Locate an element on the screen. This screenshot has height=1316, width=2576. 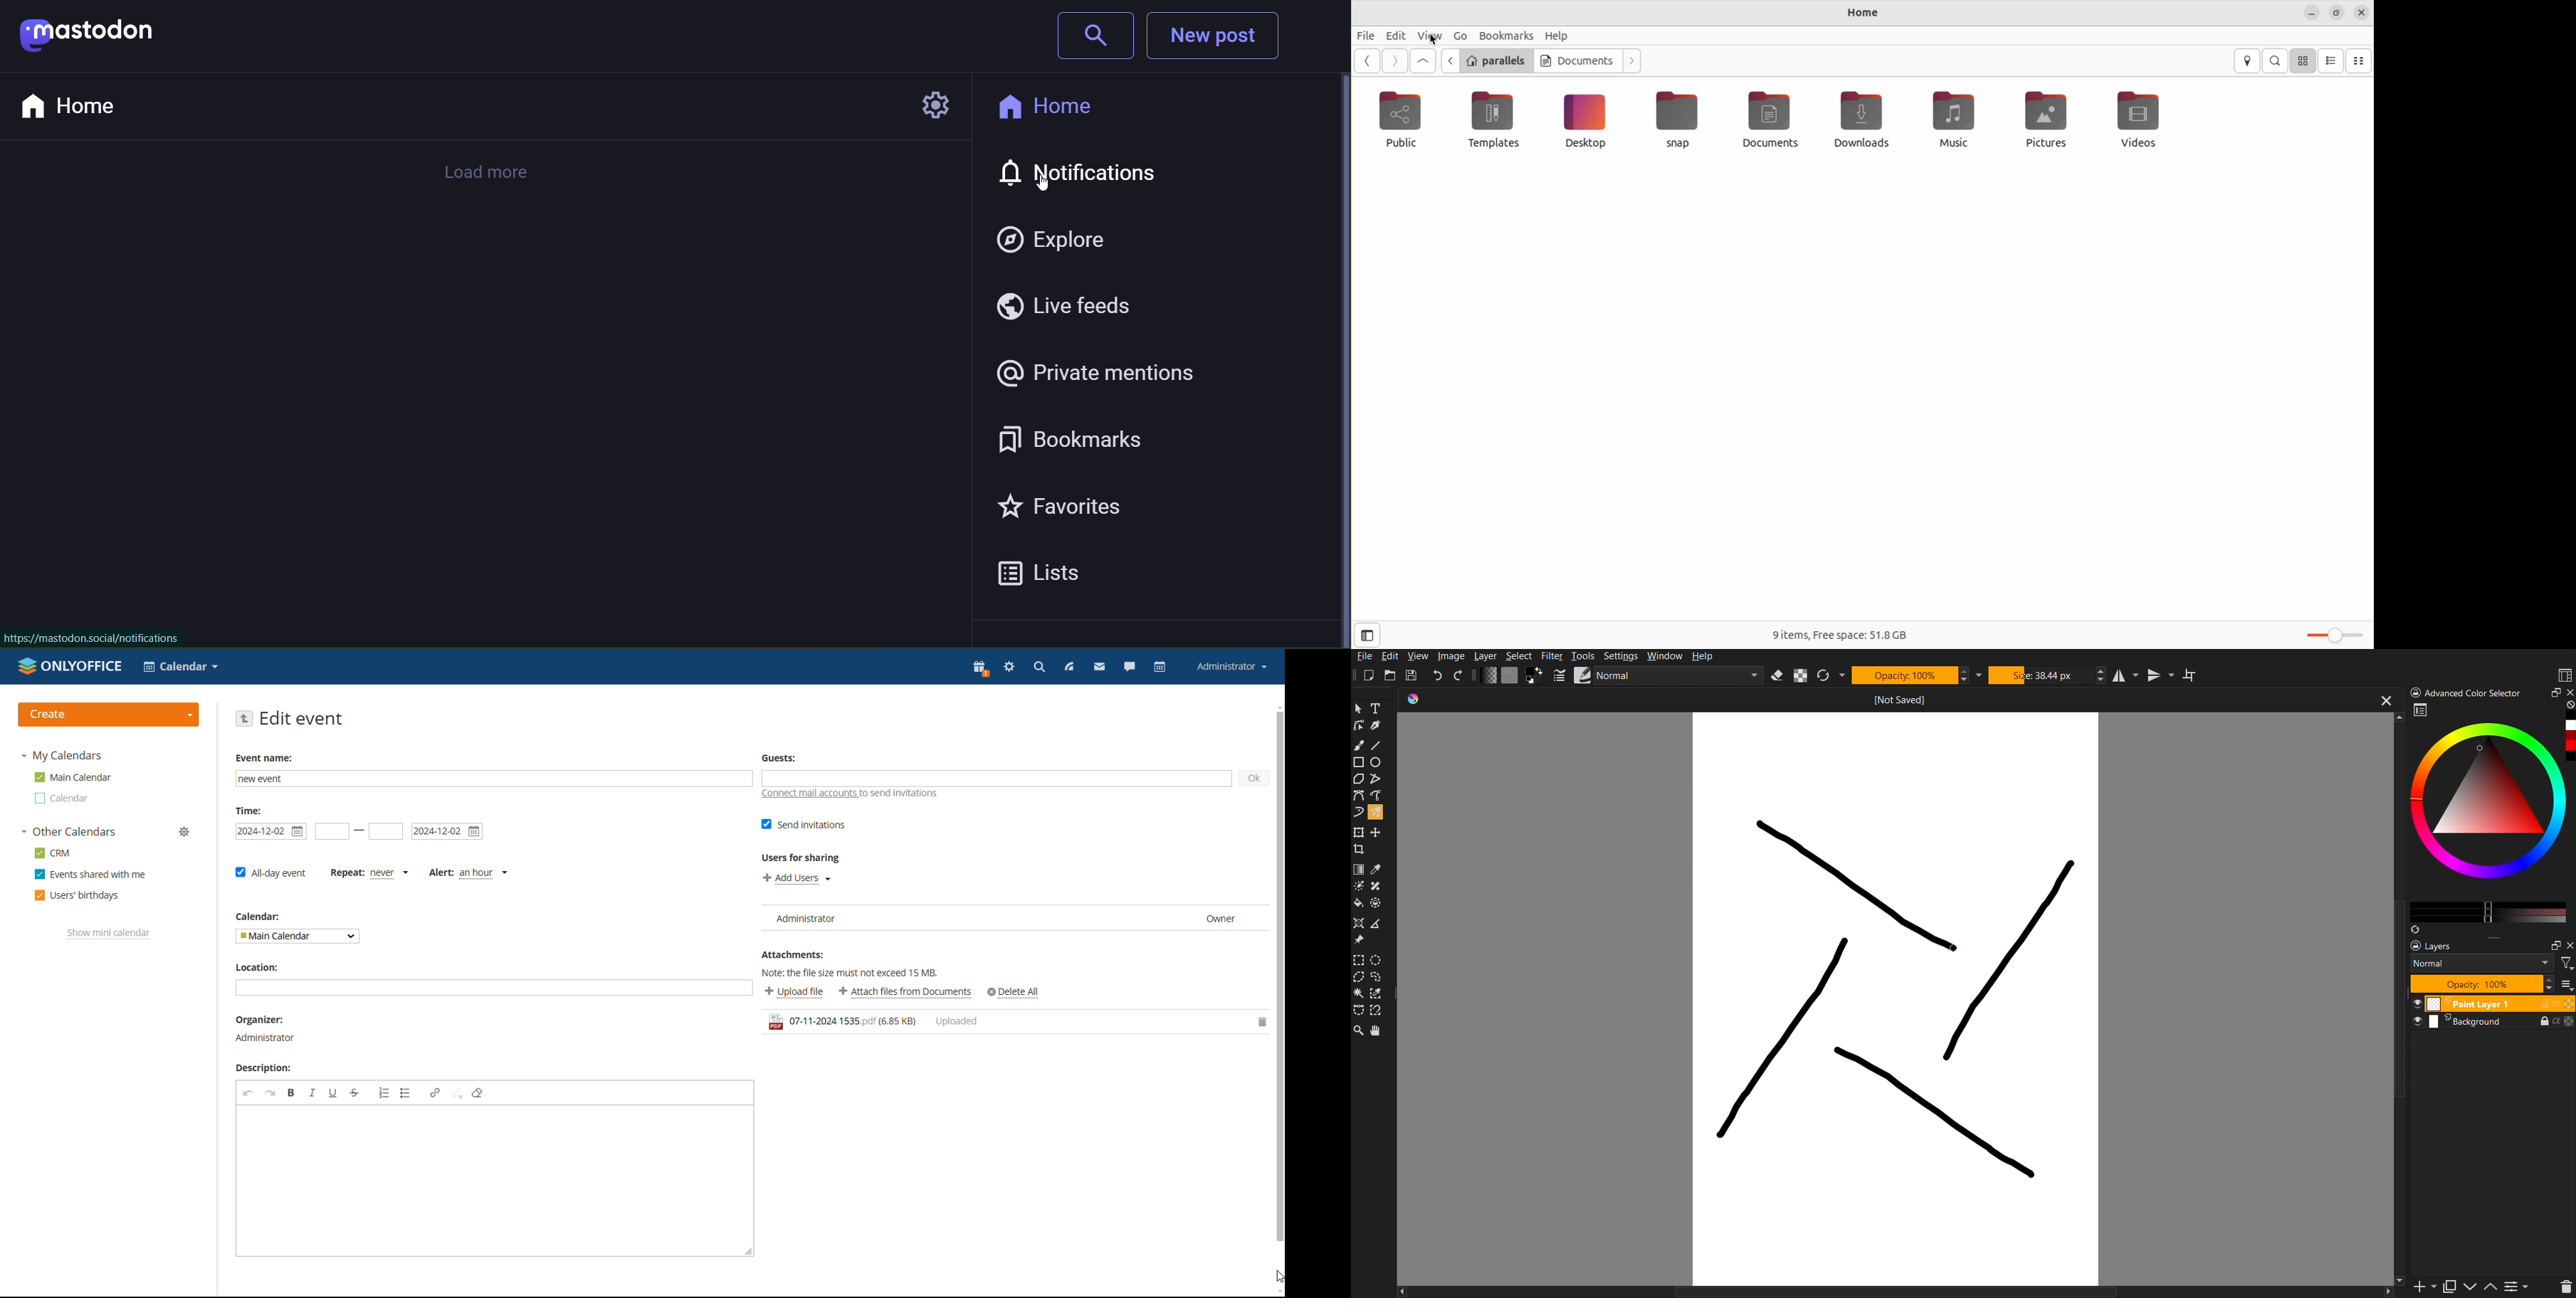
Opacity 100% is located at coordinates (2481, 984).